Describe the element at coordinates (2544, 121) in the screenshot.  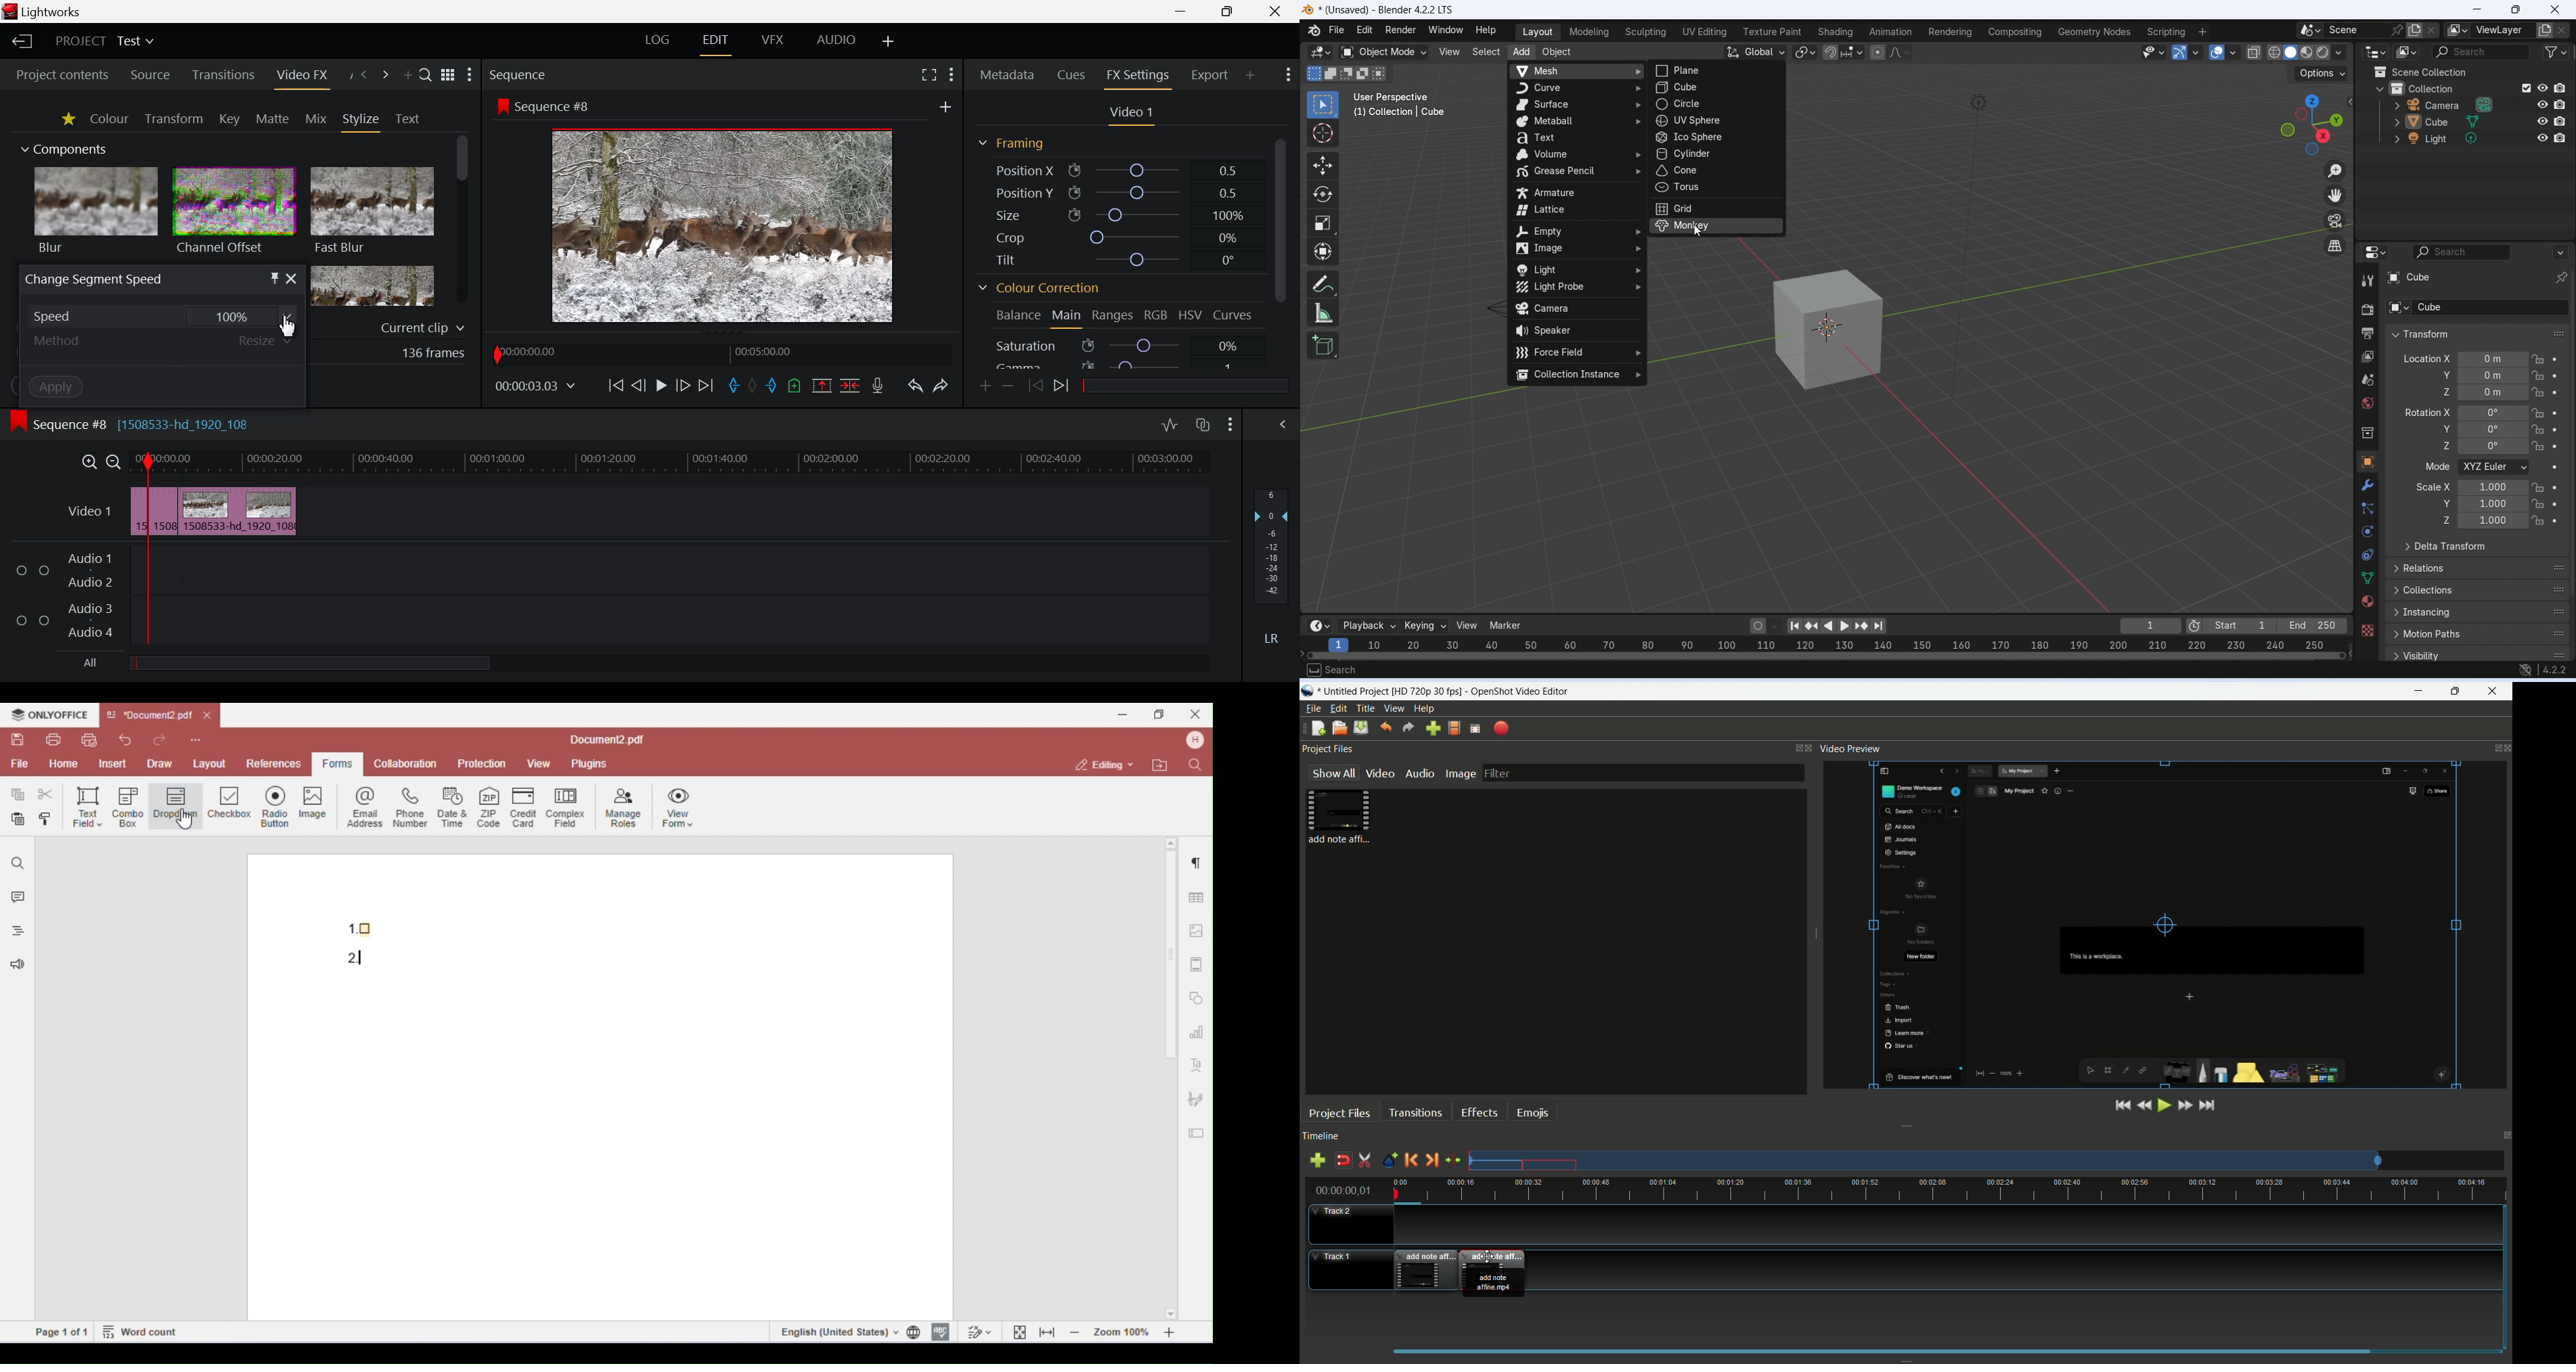
I see `hide in viewport` at that location.